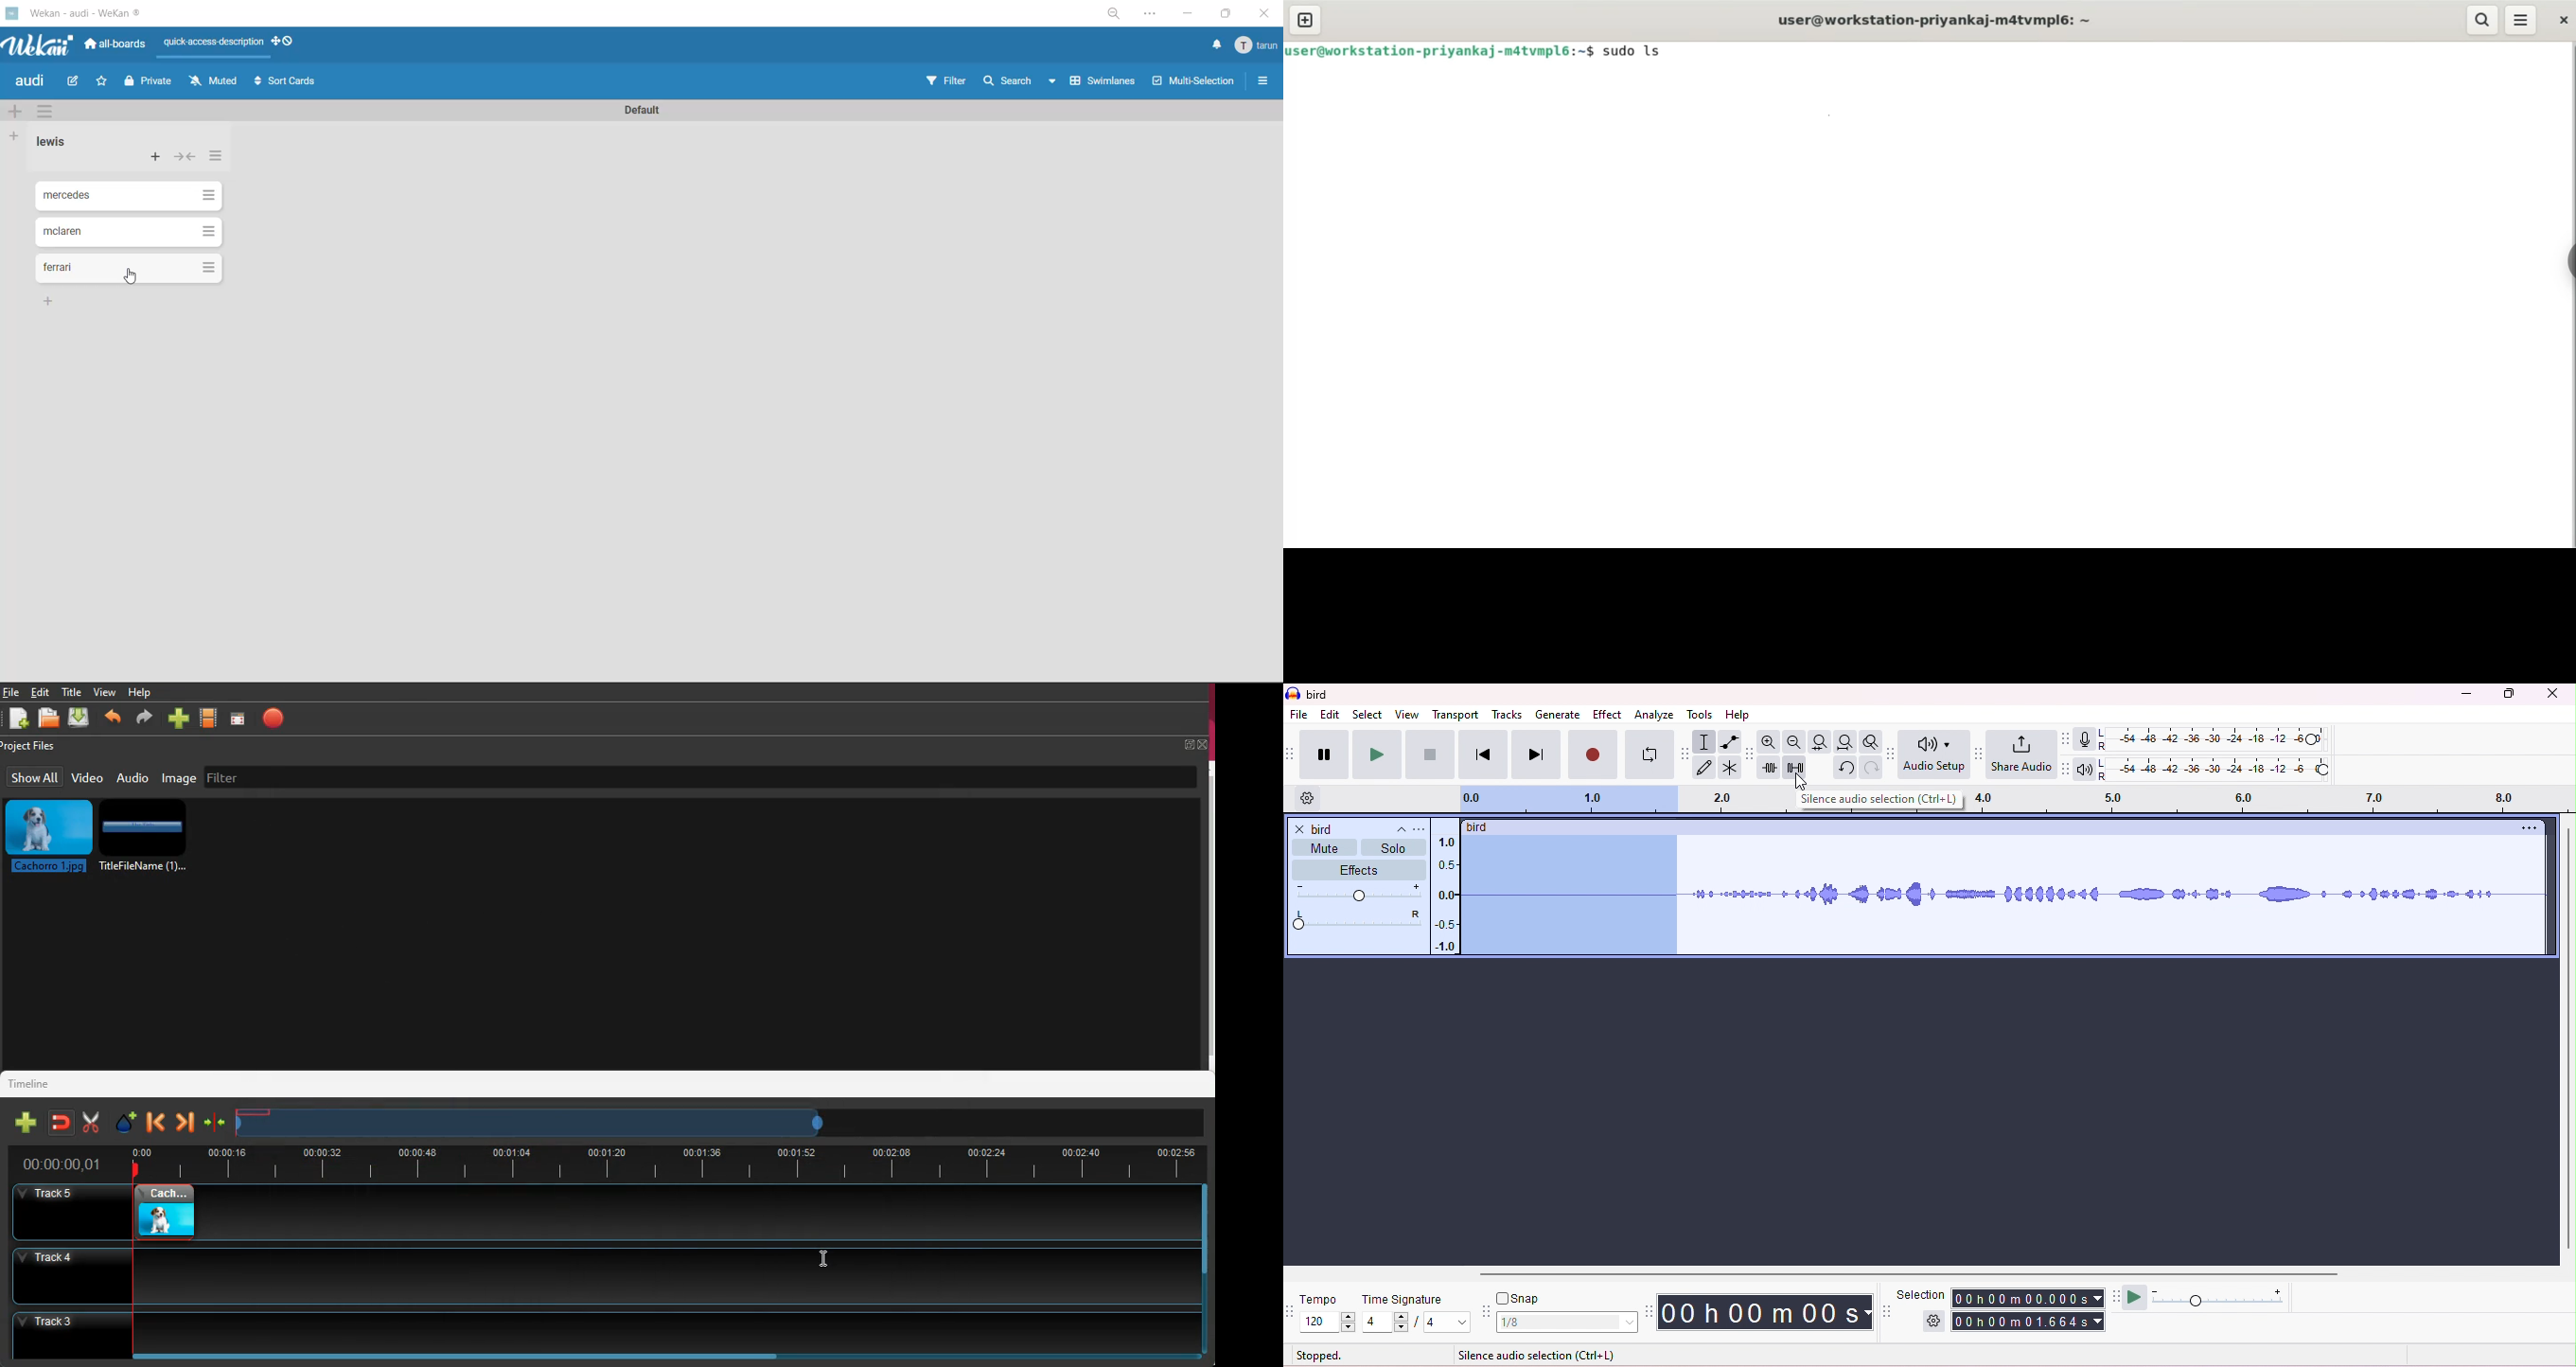 The image size is (2576, 1372). What do you see at coordinates (1936, 754) in the screenshot?
I see `Audio setup` at bounding box center [1936, 754].